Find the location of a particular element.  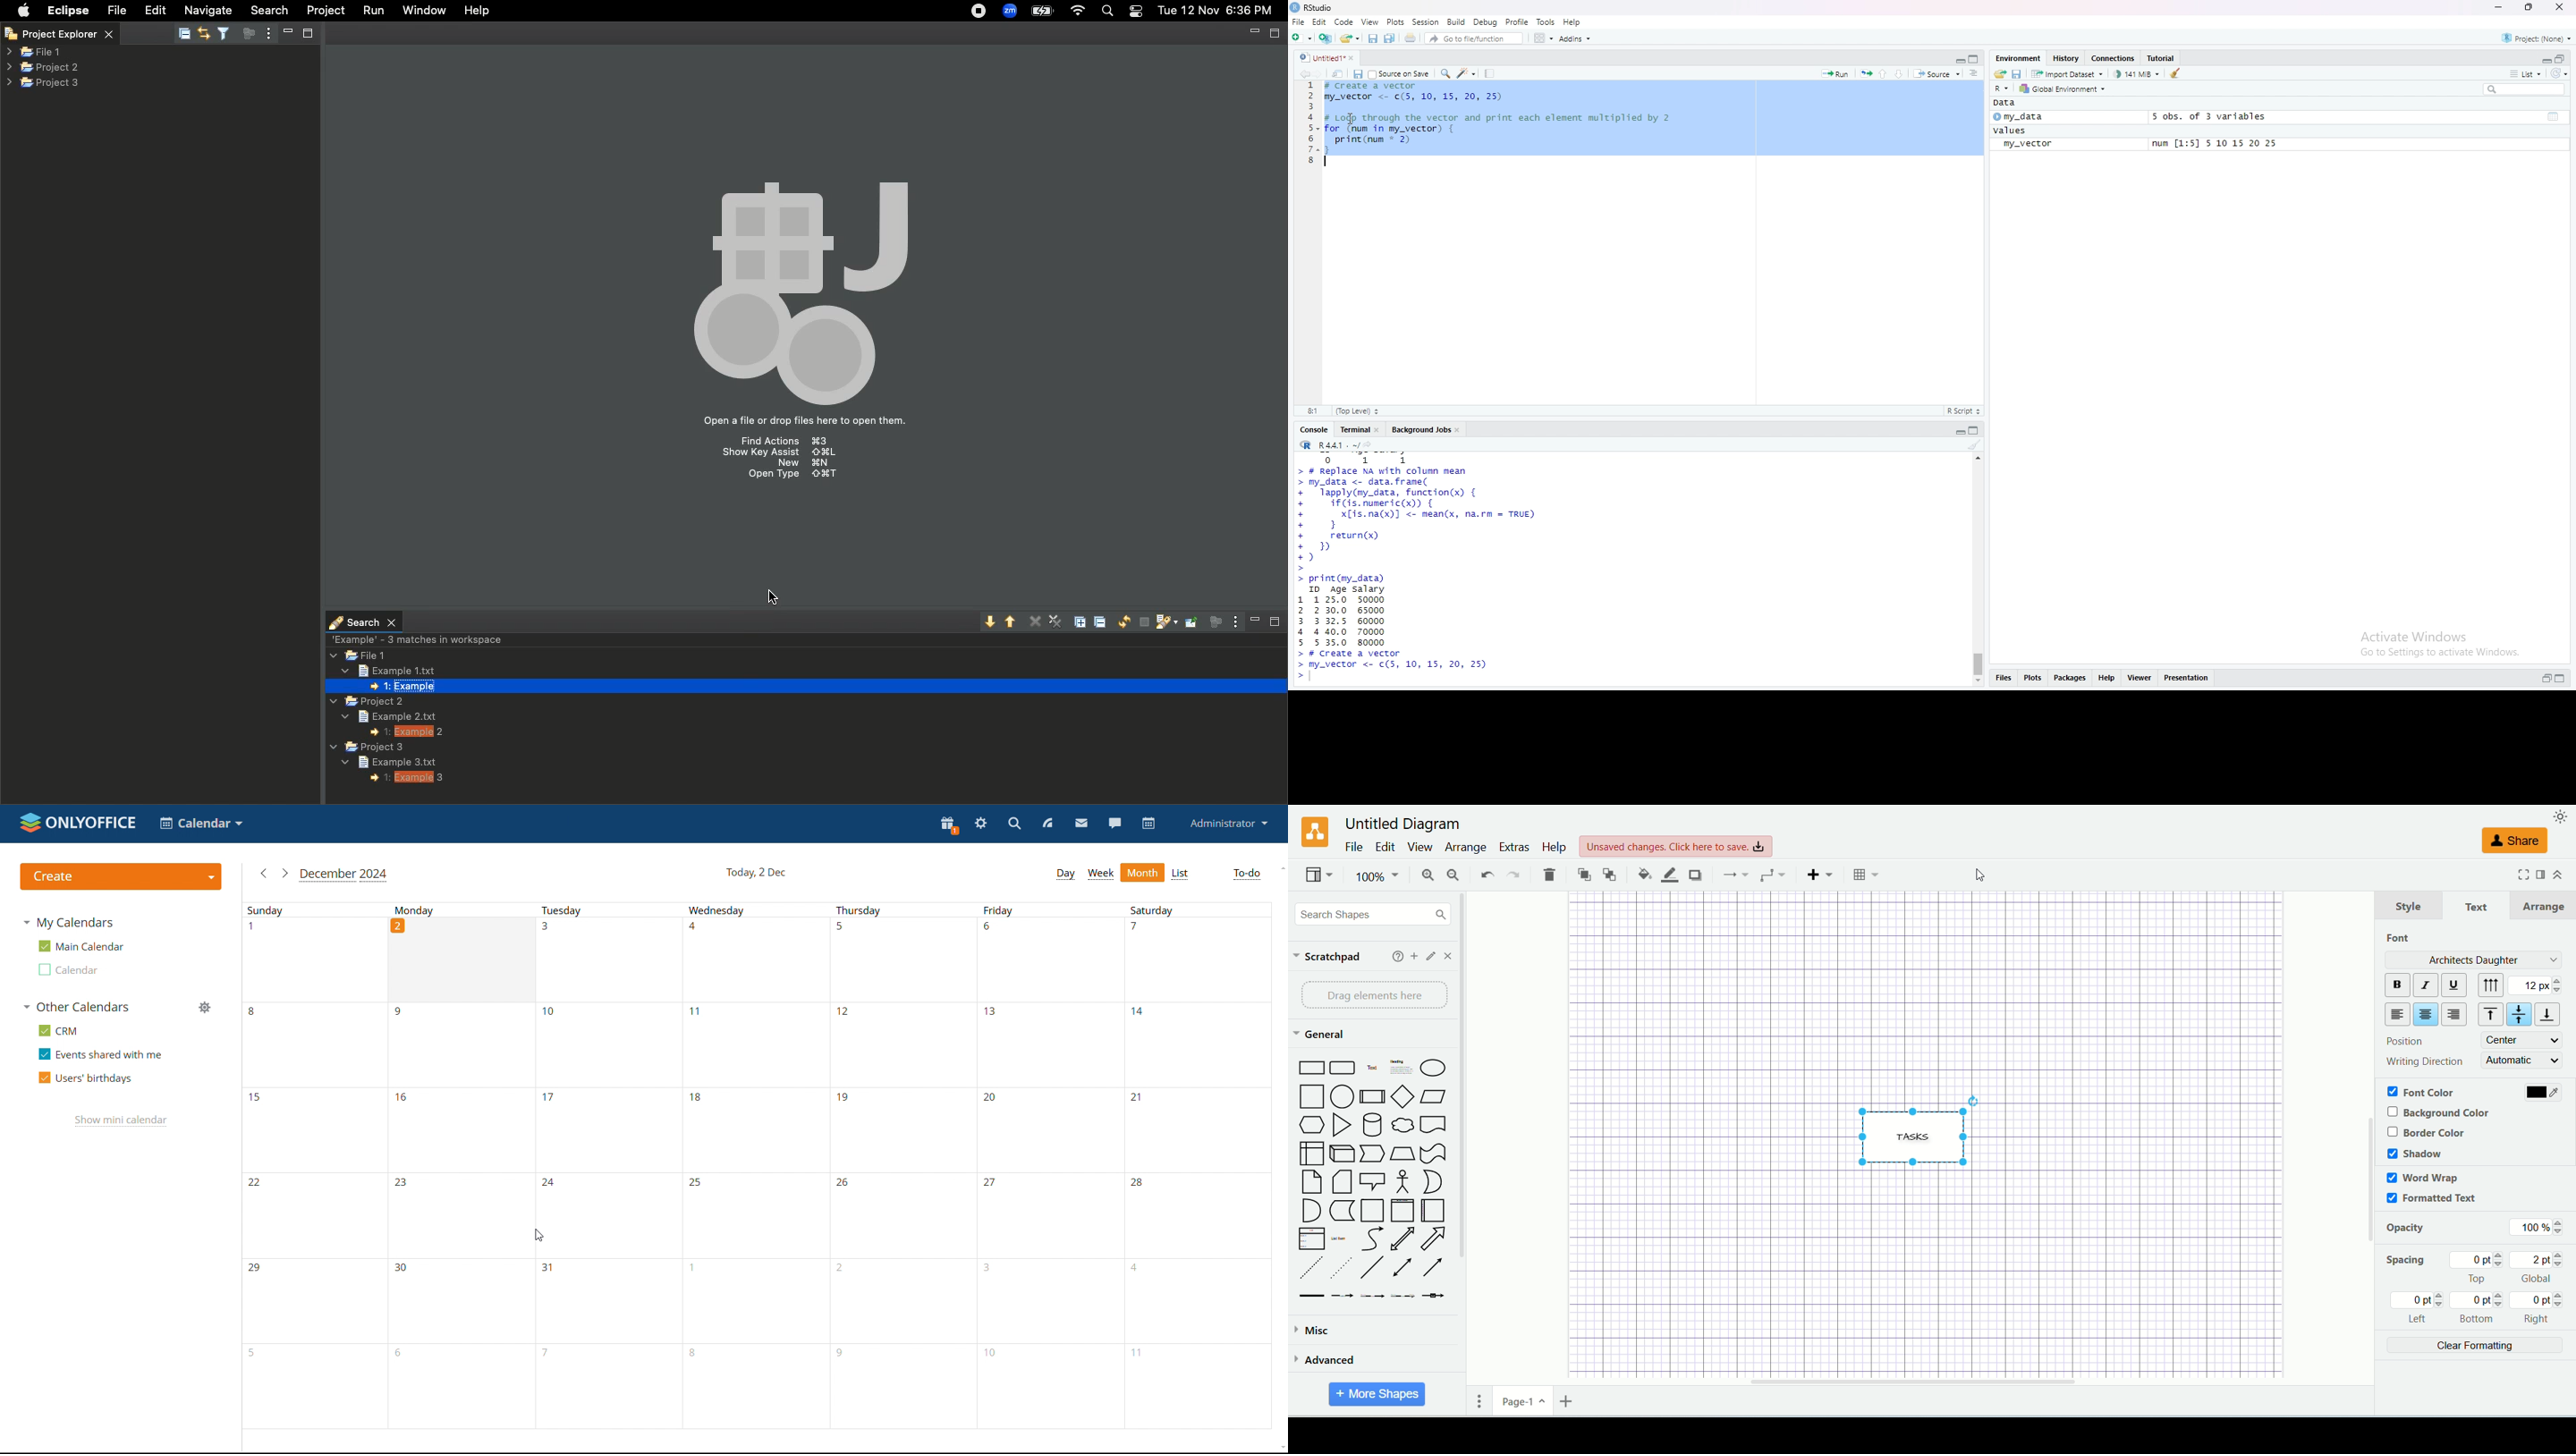

refresh list is located at coordinates (2561, 74).